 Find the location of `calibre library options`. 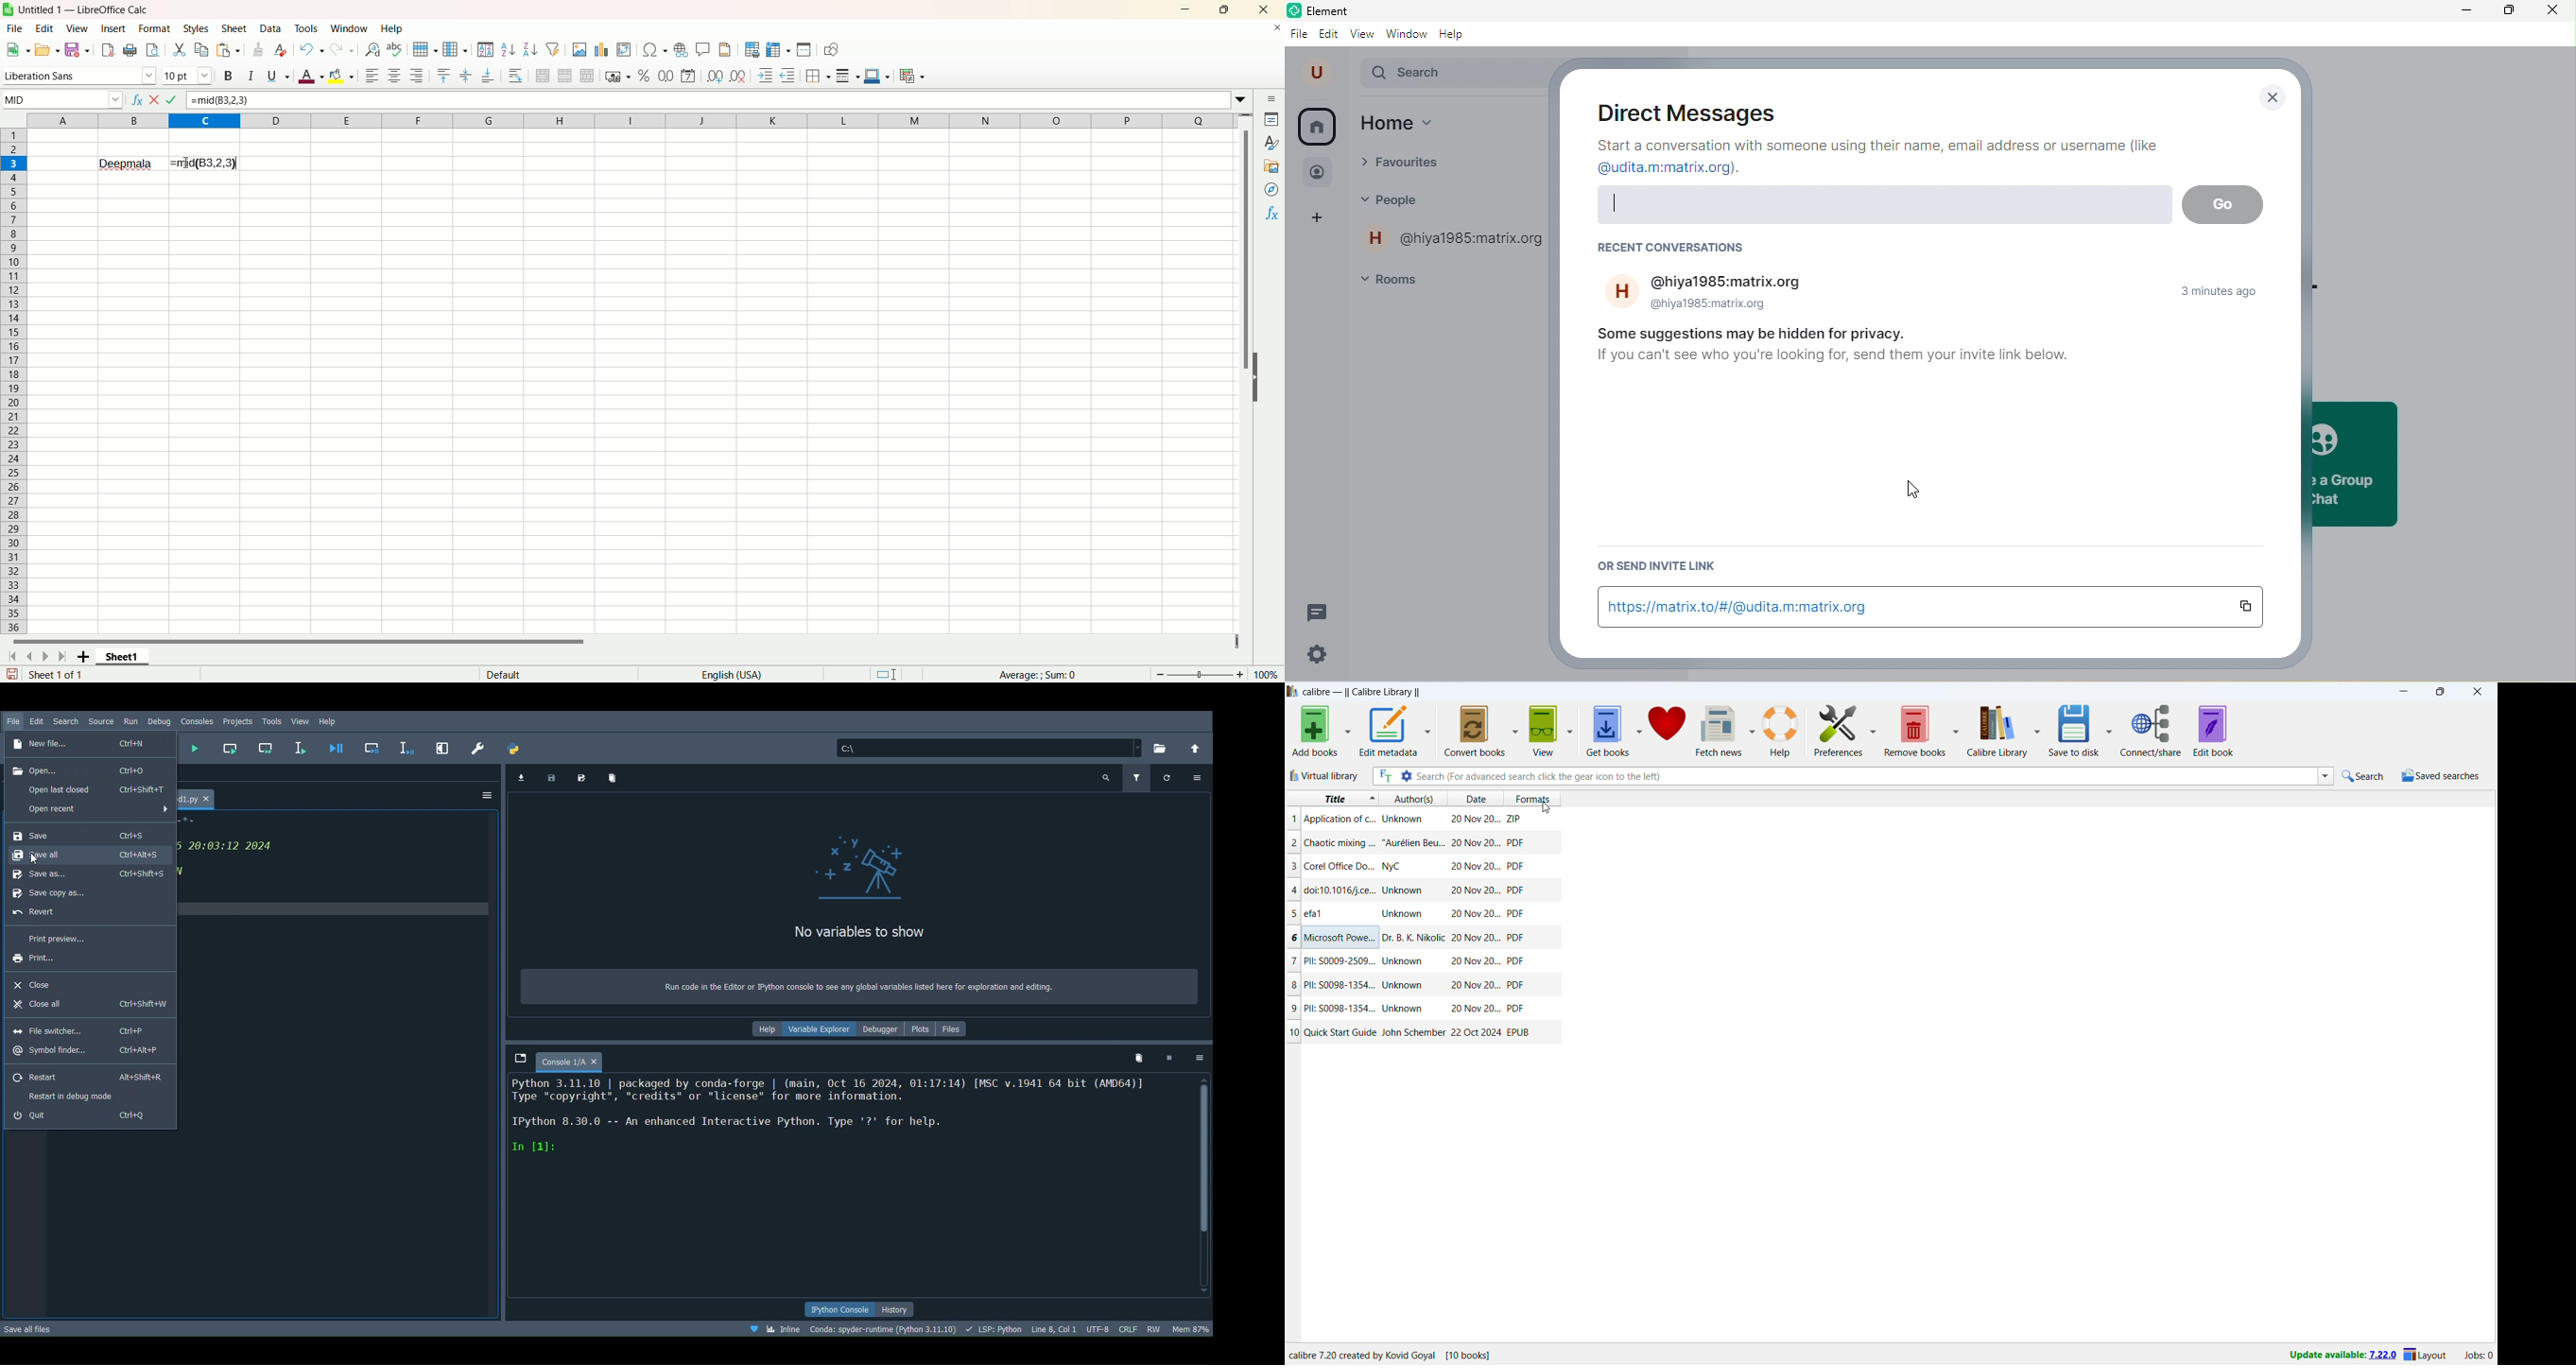

calibre library options is located at coordinates (2037, 729).